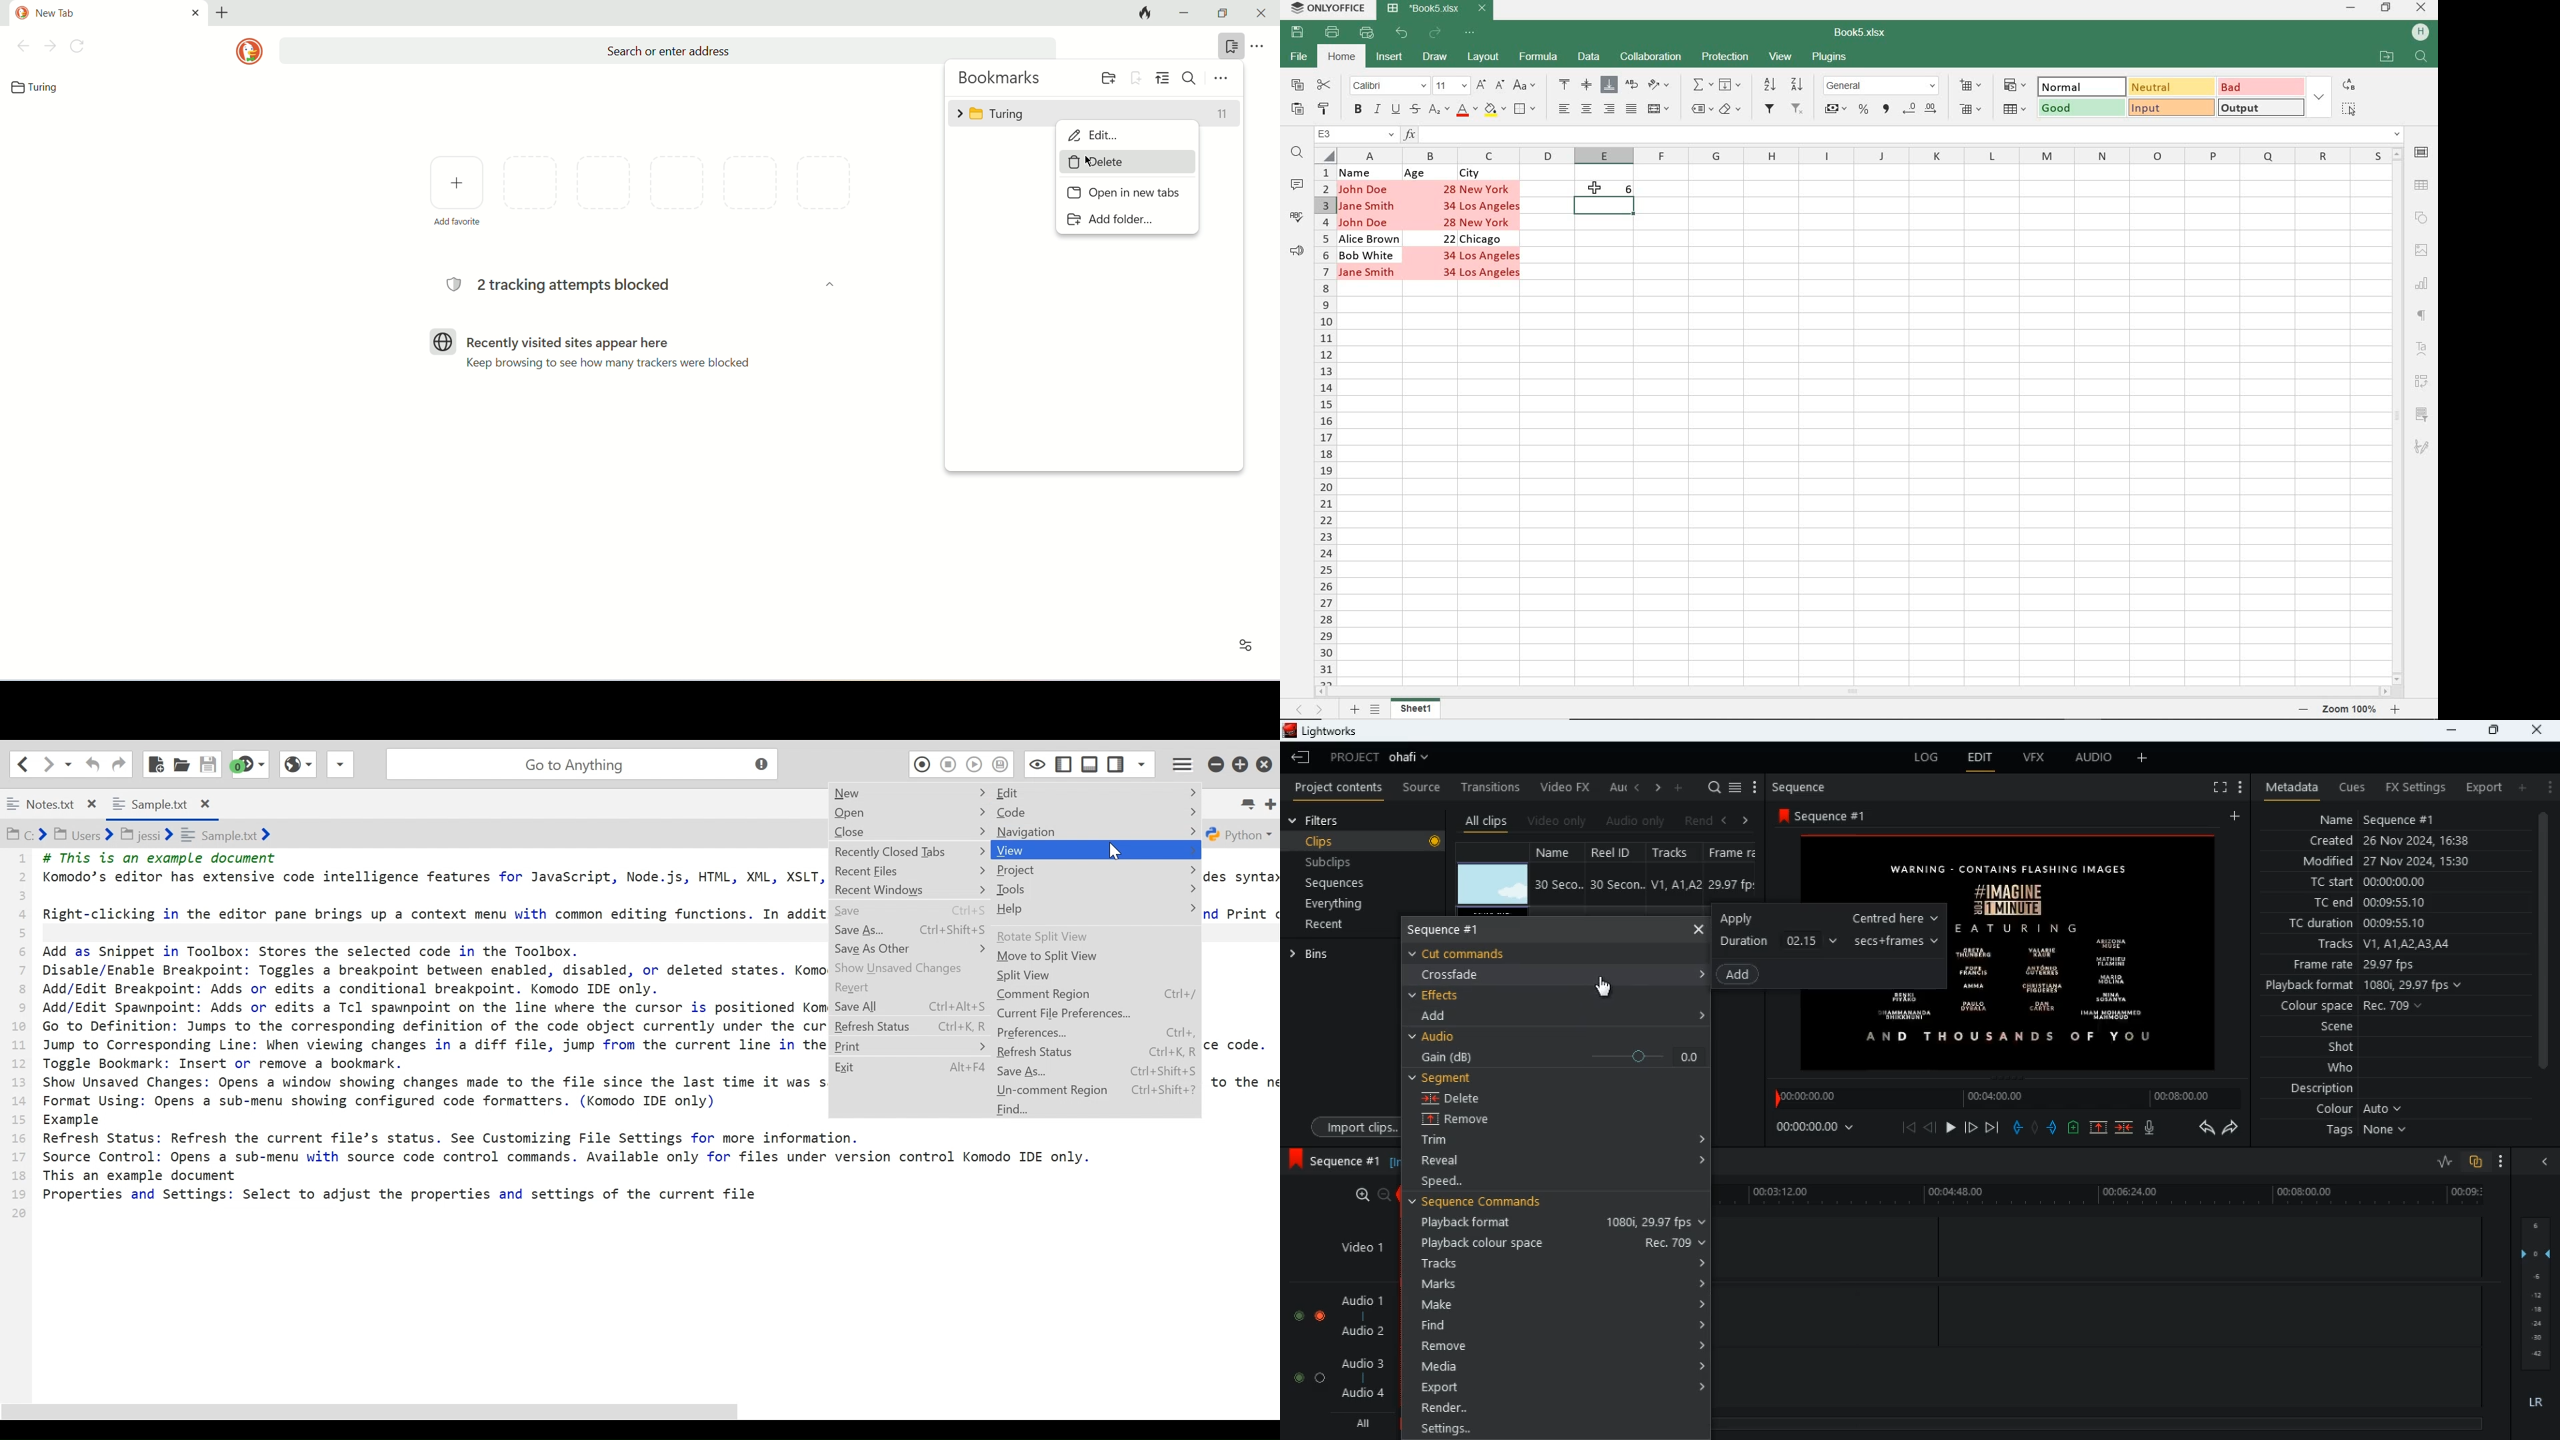  What do you see at coordinates (1435, 34) in the screenshot?
I see `REDO` at bounding box center [1435, 34].